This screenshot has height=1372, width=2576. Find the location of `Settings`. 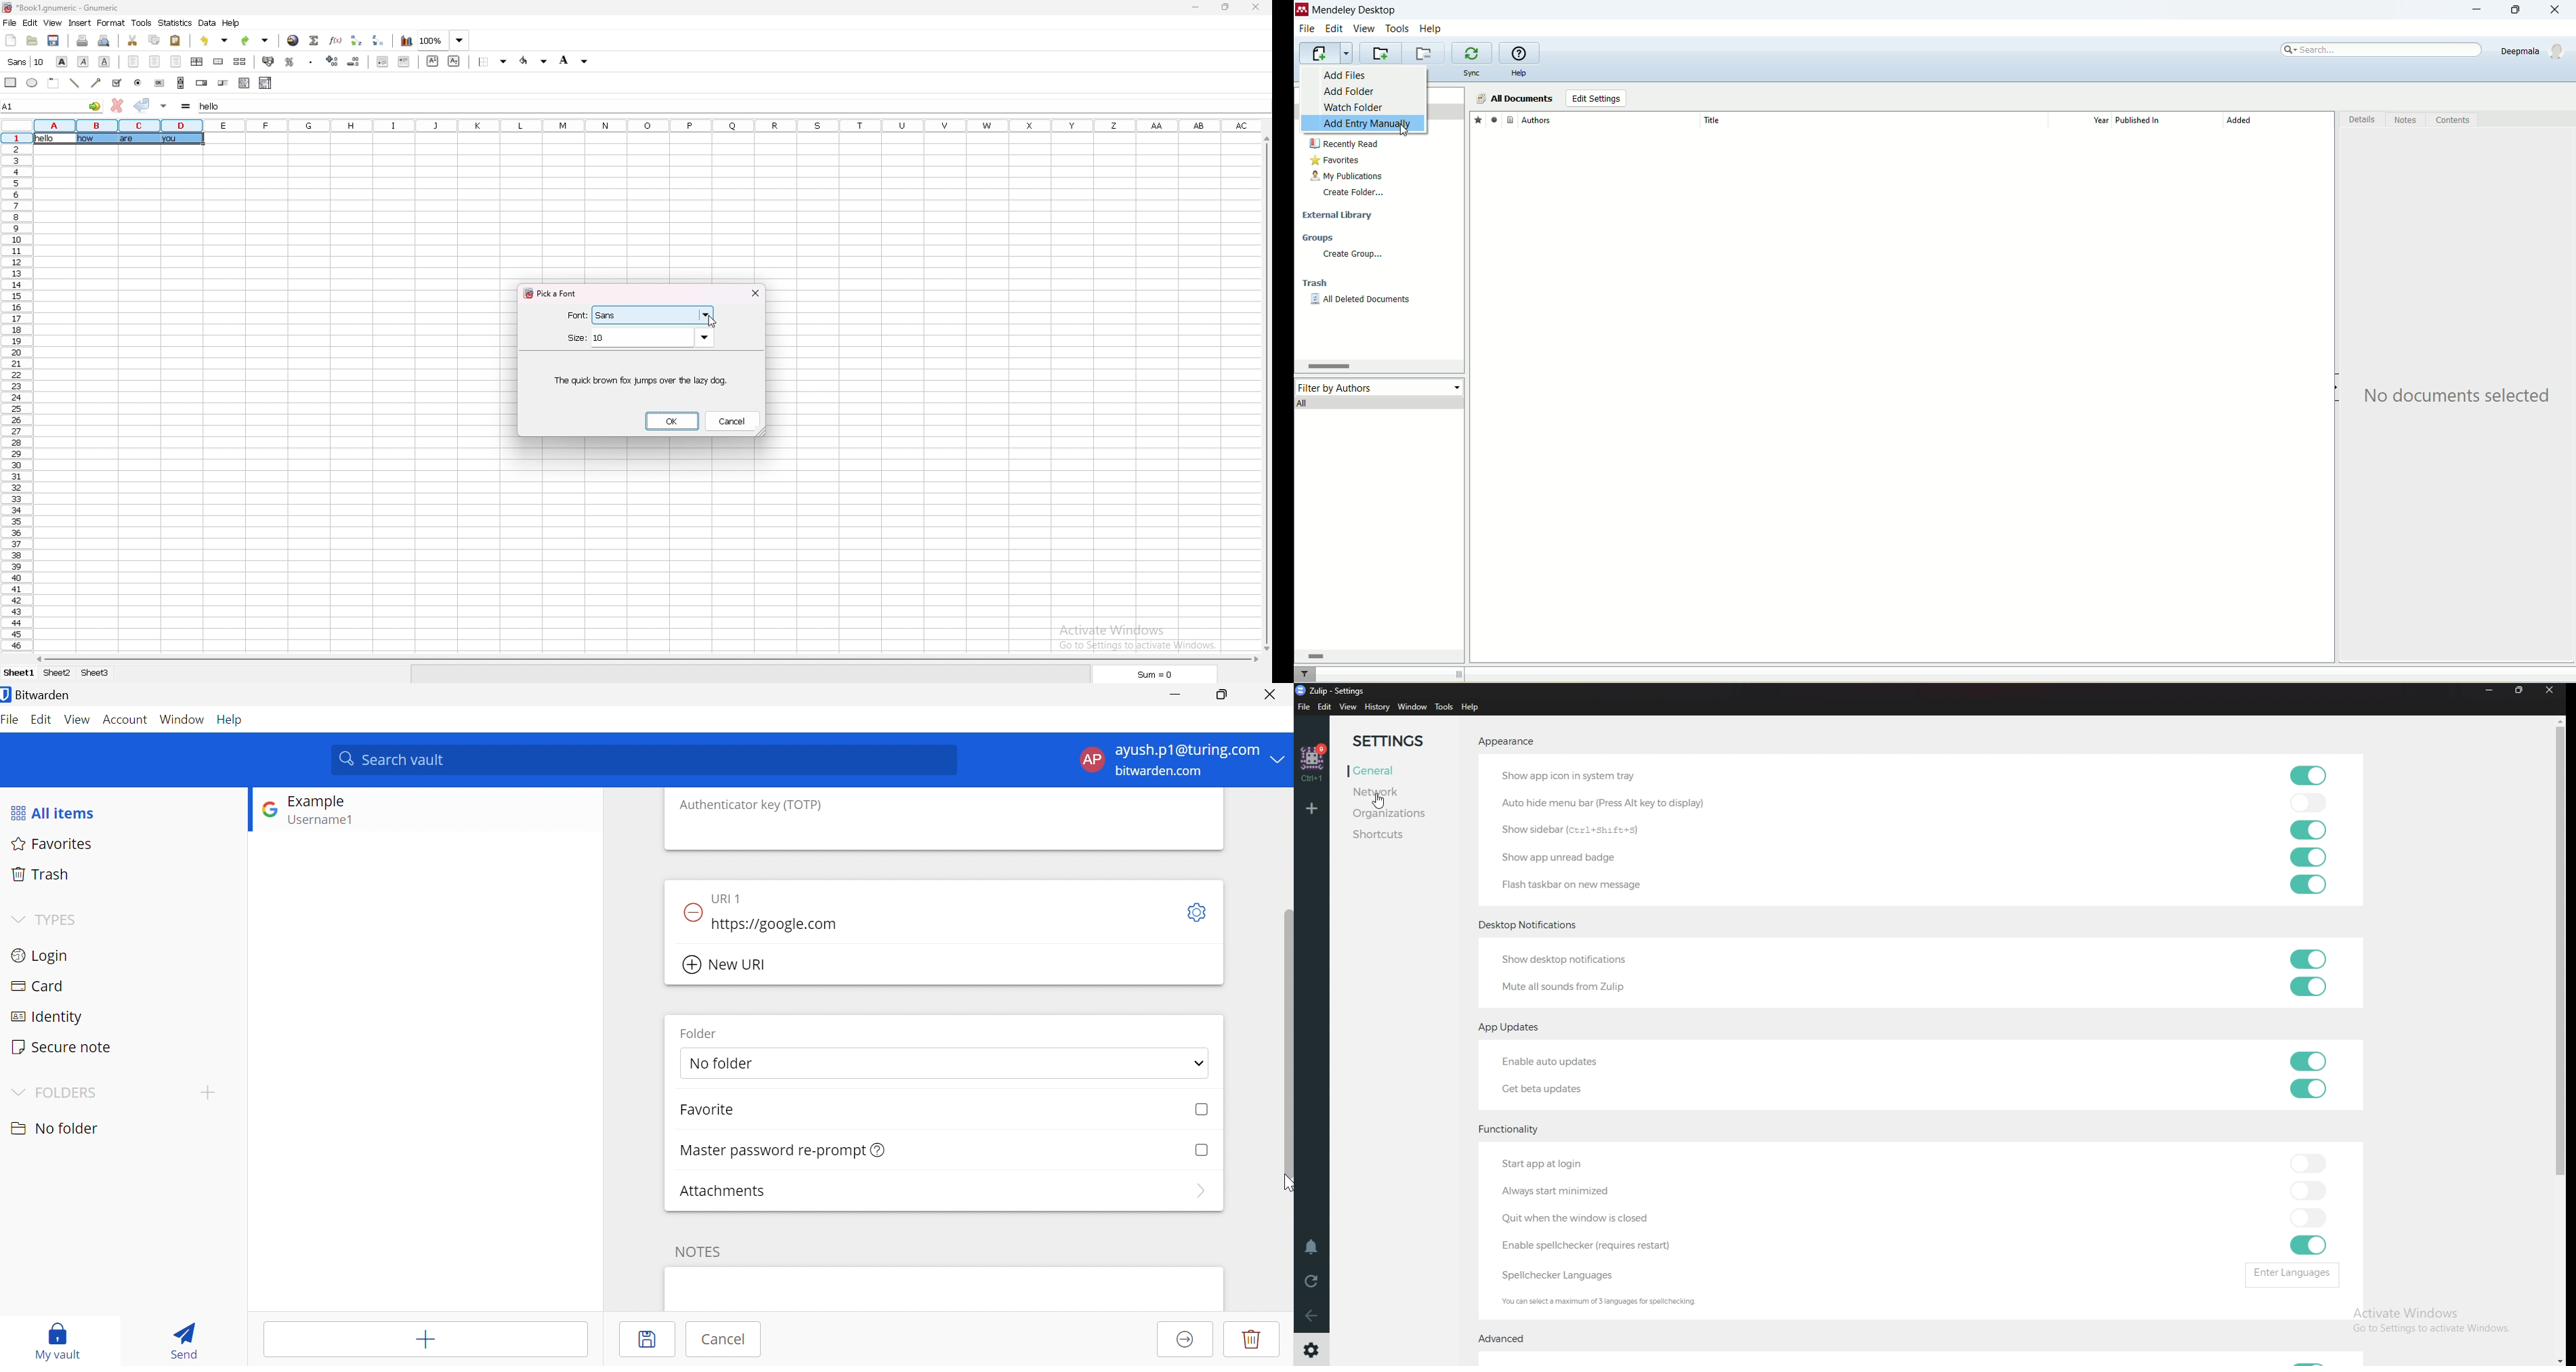

Settings is located at coordinates (1312, 1350).